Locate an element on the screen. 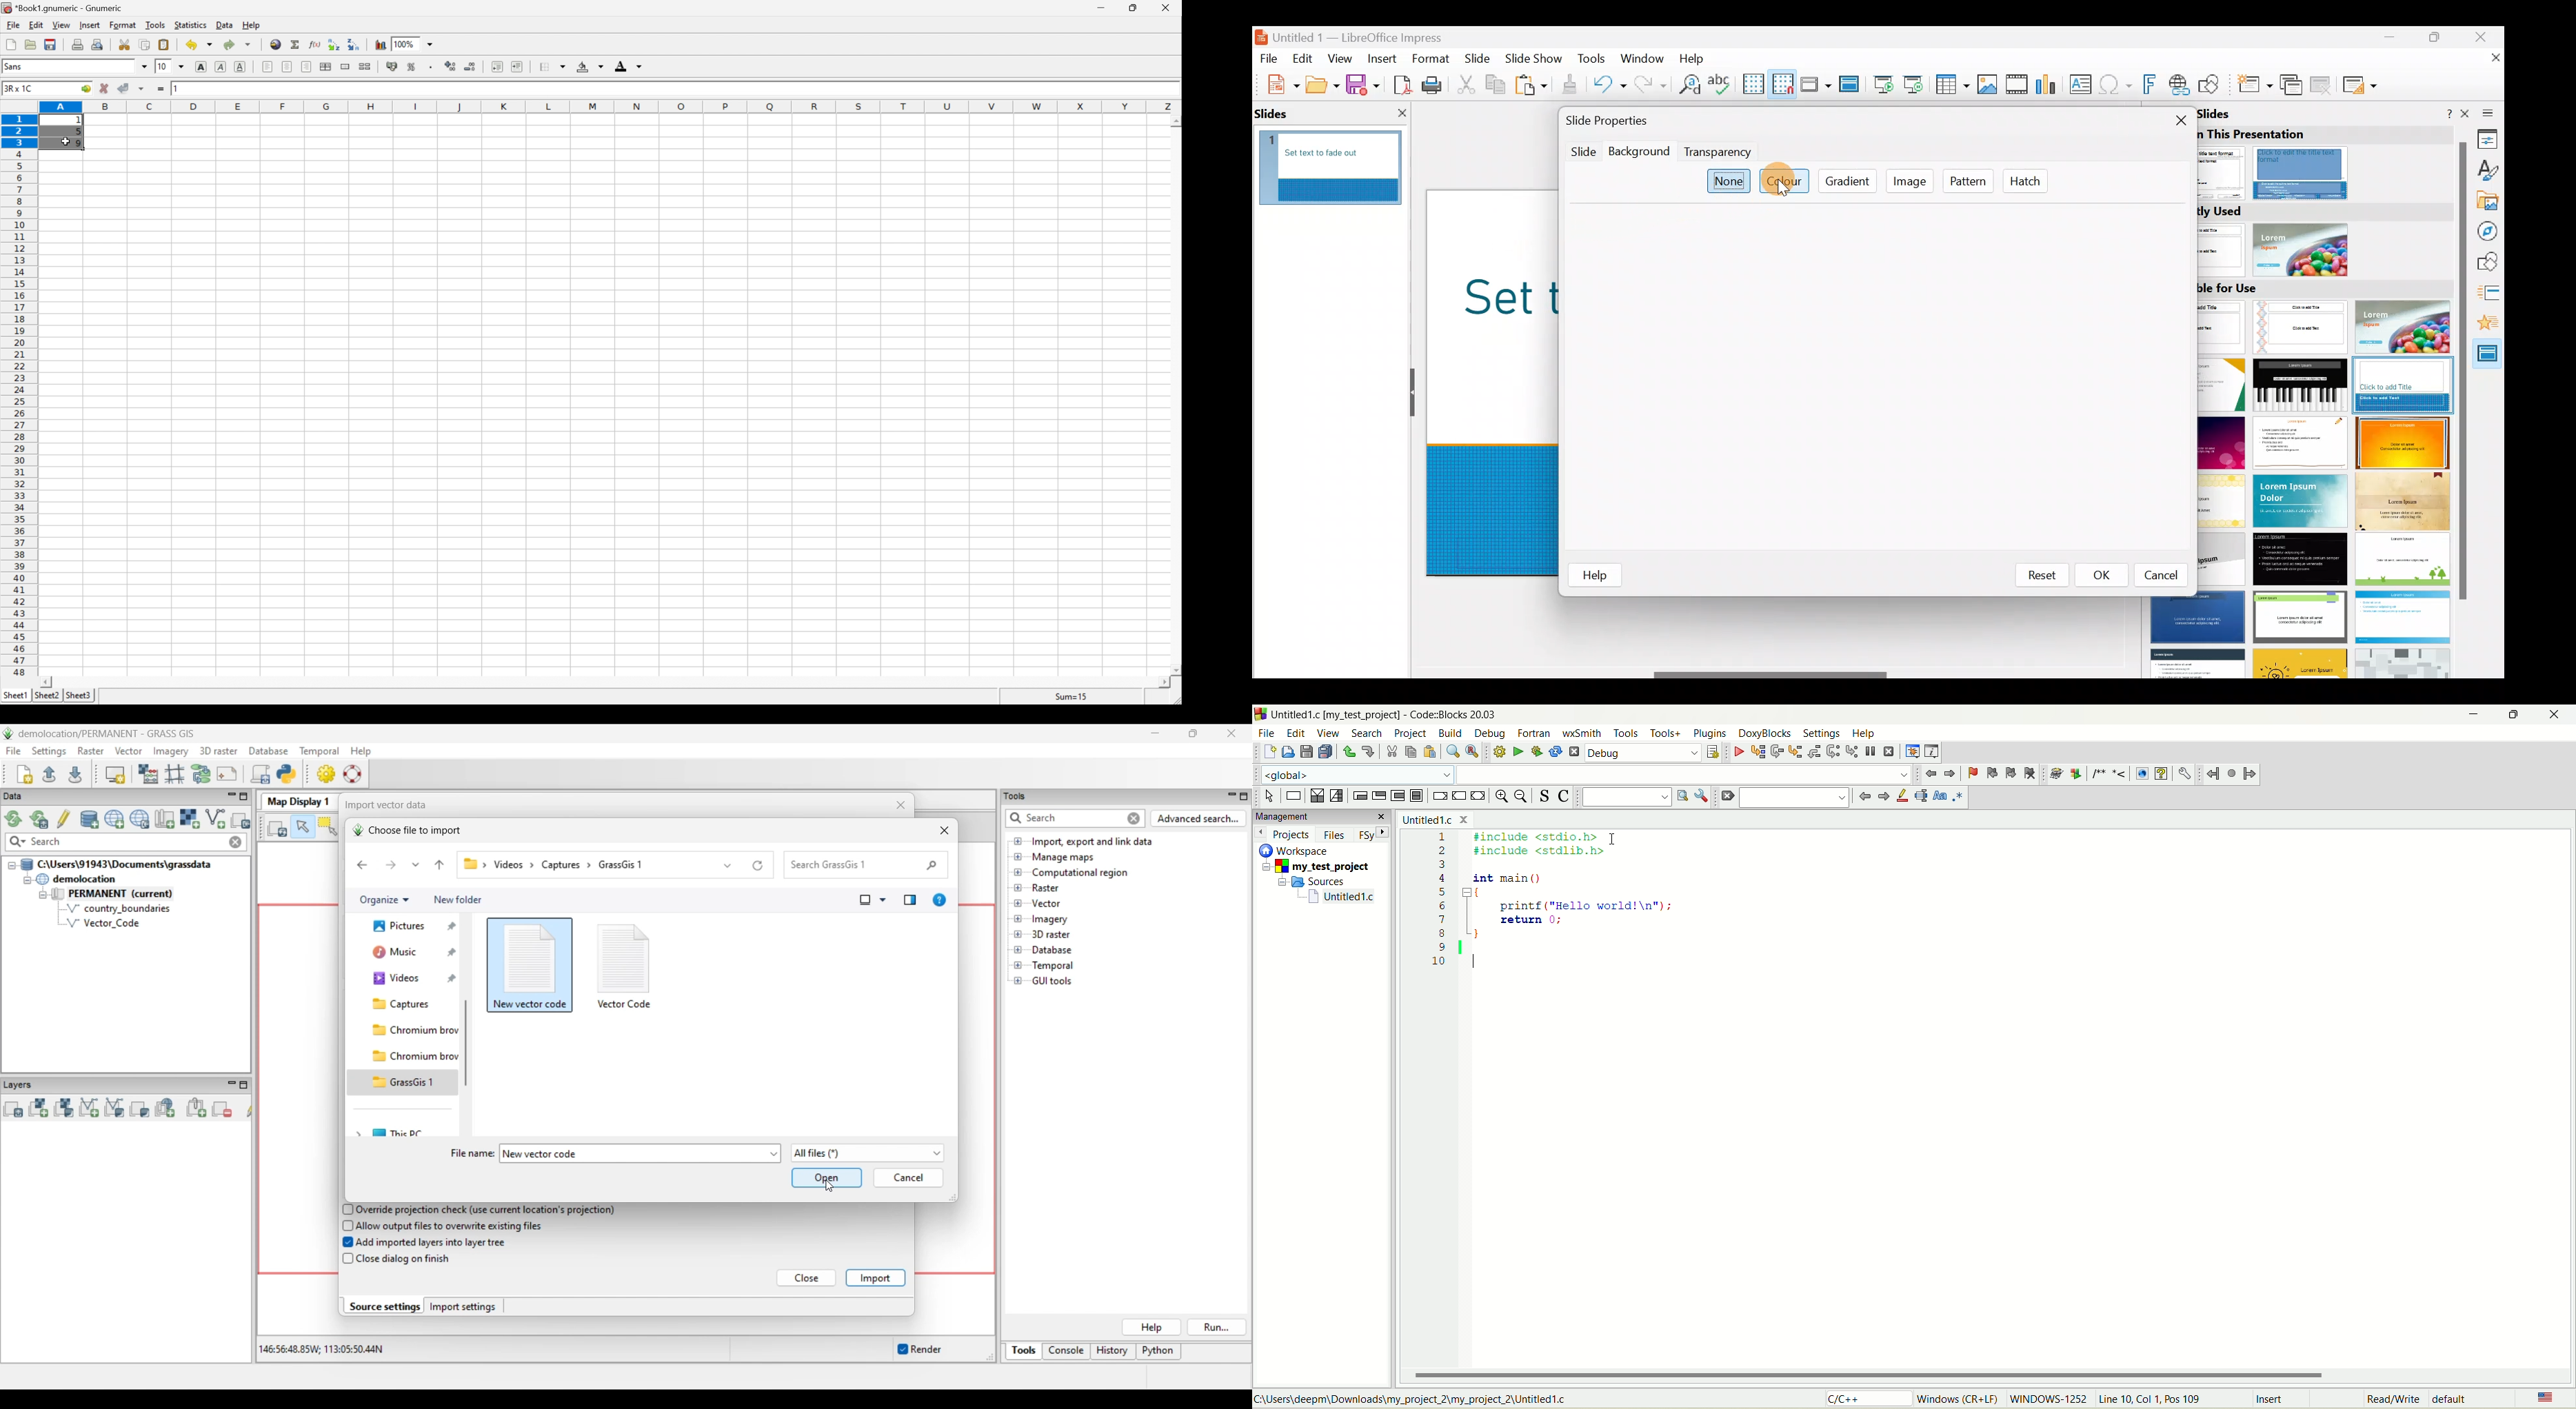  Scroll bar is located at coordinates (1772, 675).